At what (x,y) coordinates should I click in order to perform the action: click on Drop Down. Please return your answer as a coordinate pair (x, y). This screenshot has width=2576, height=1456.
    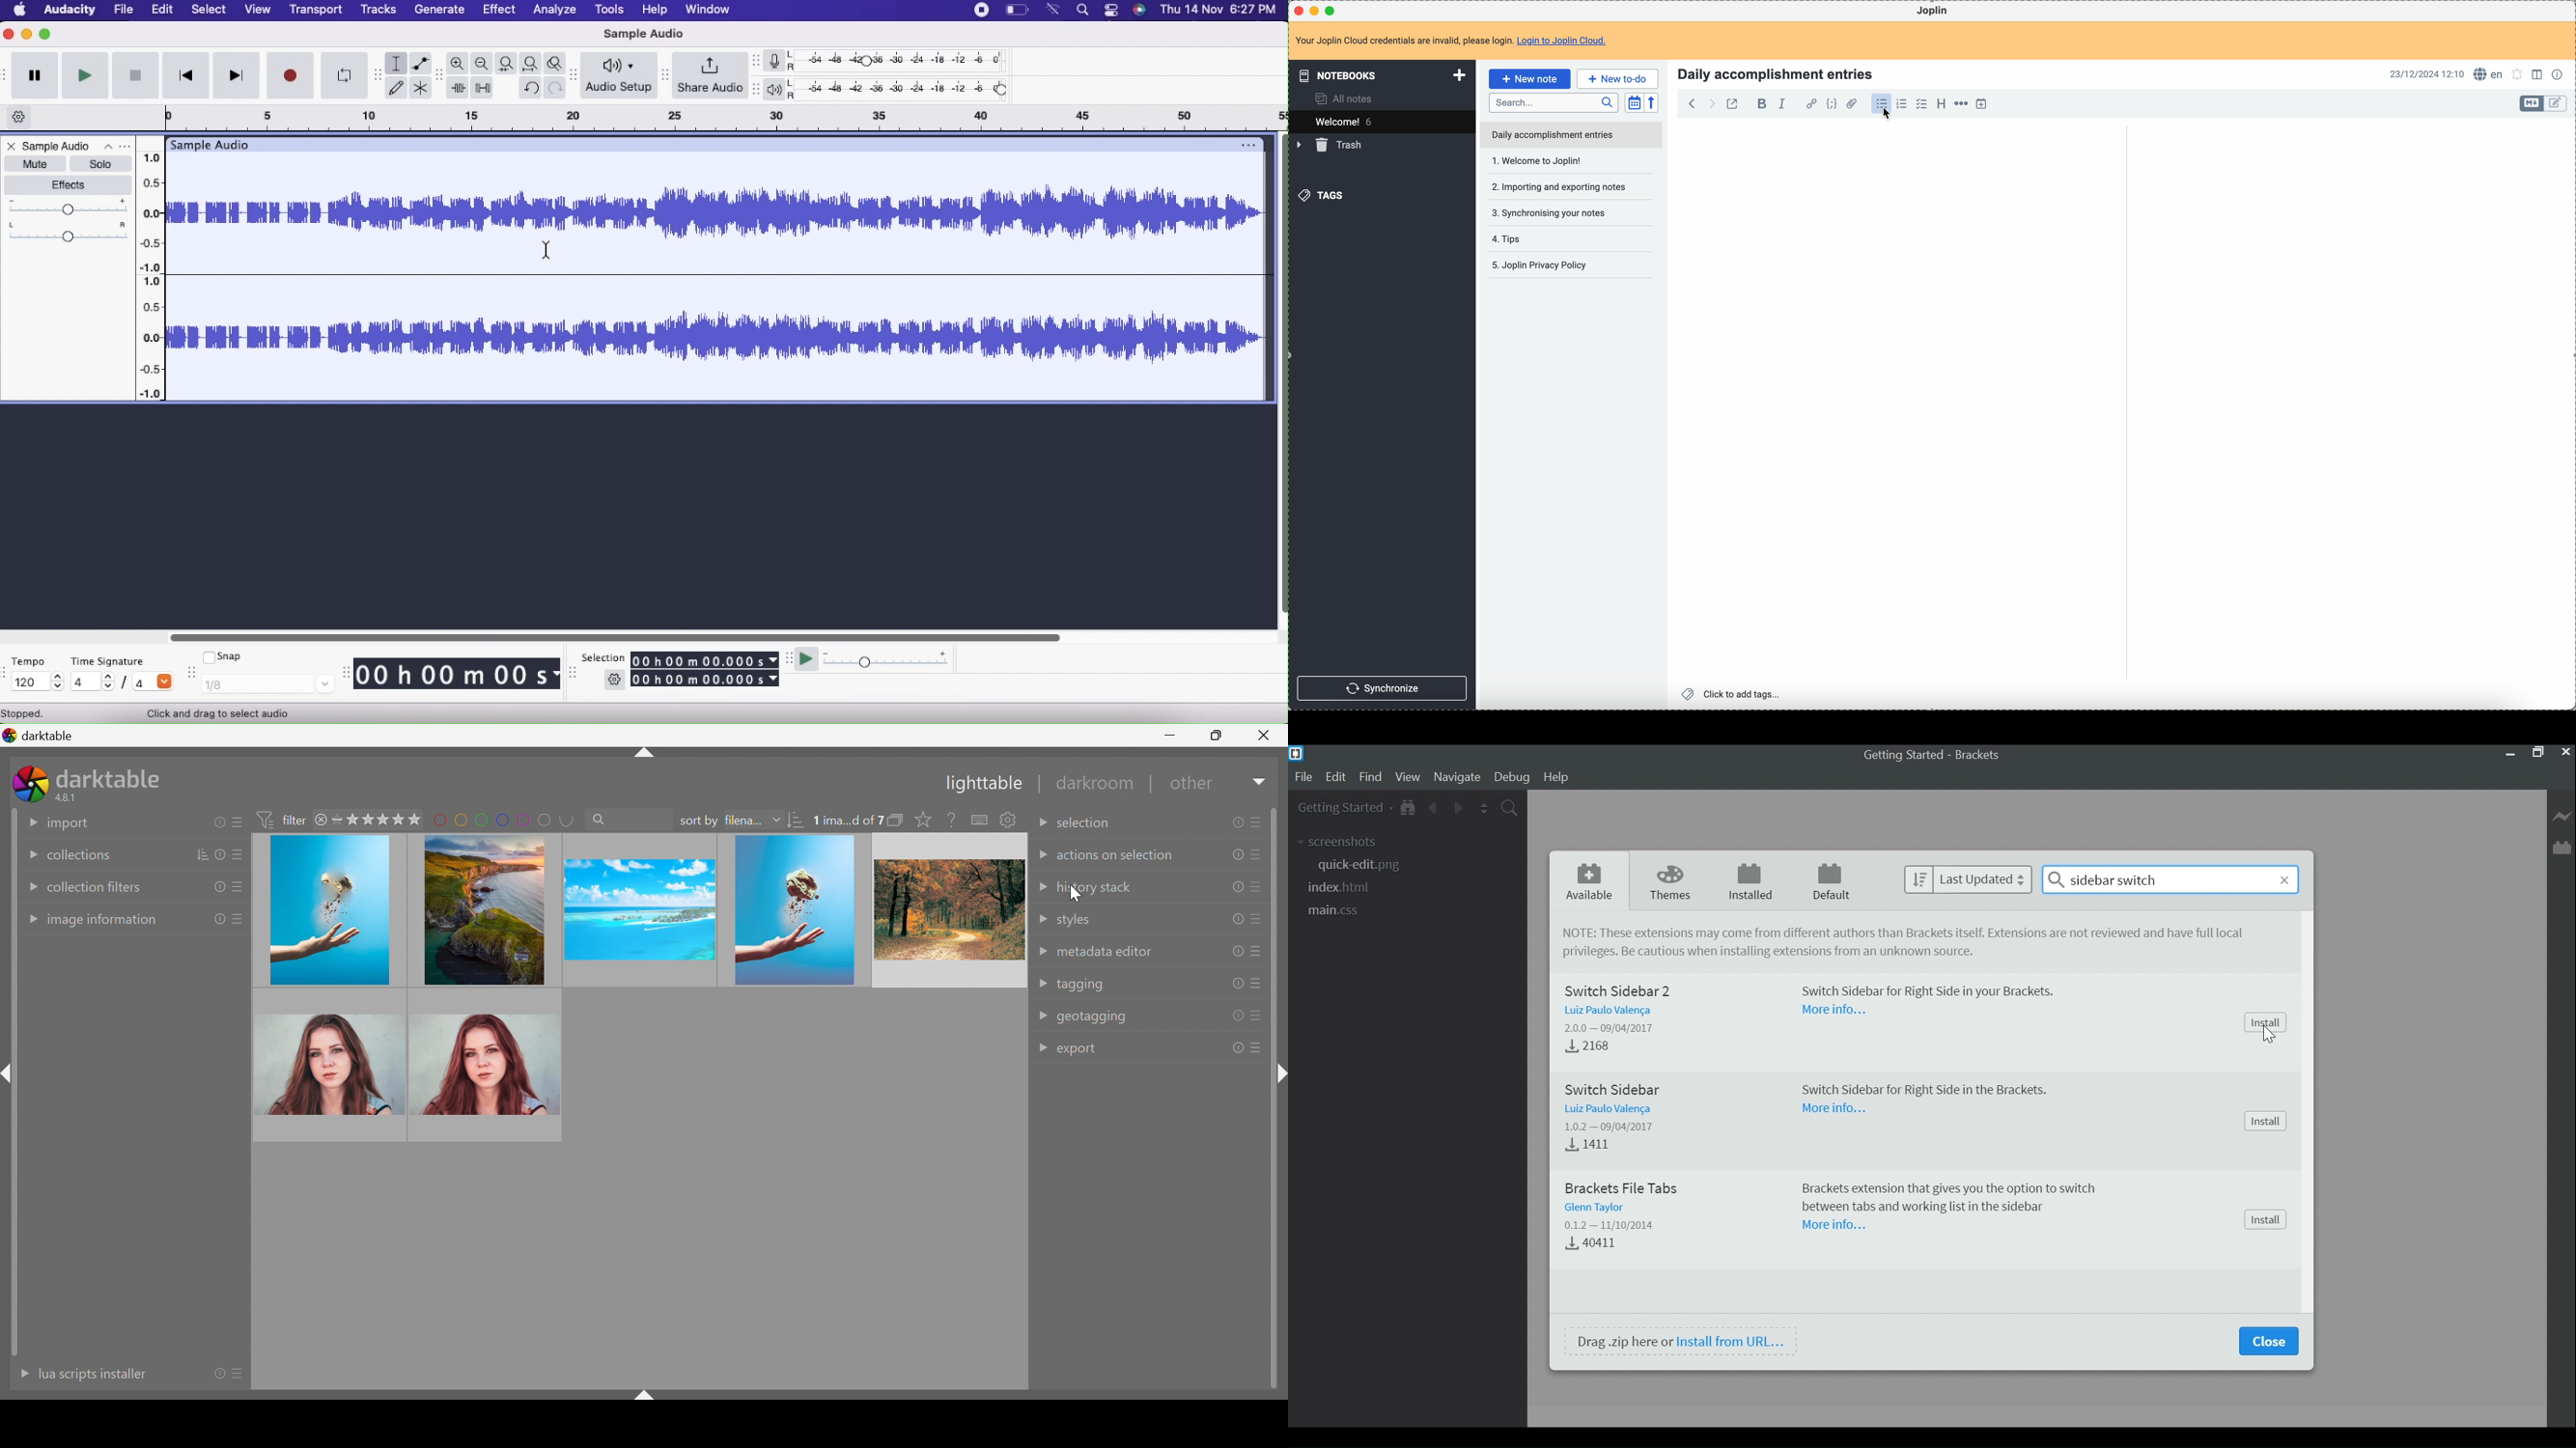
    Looking at the image, I should click on (1044, 952).